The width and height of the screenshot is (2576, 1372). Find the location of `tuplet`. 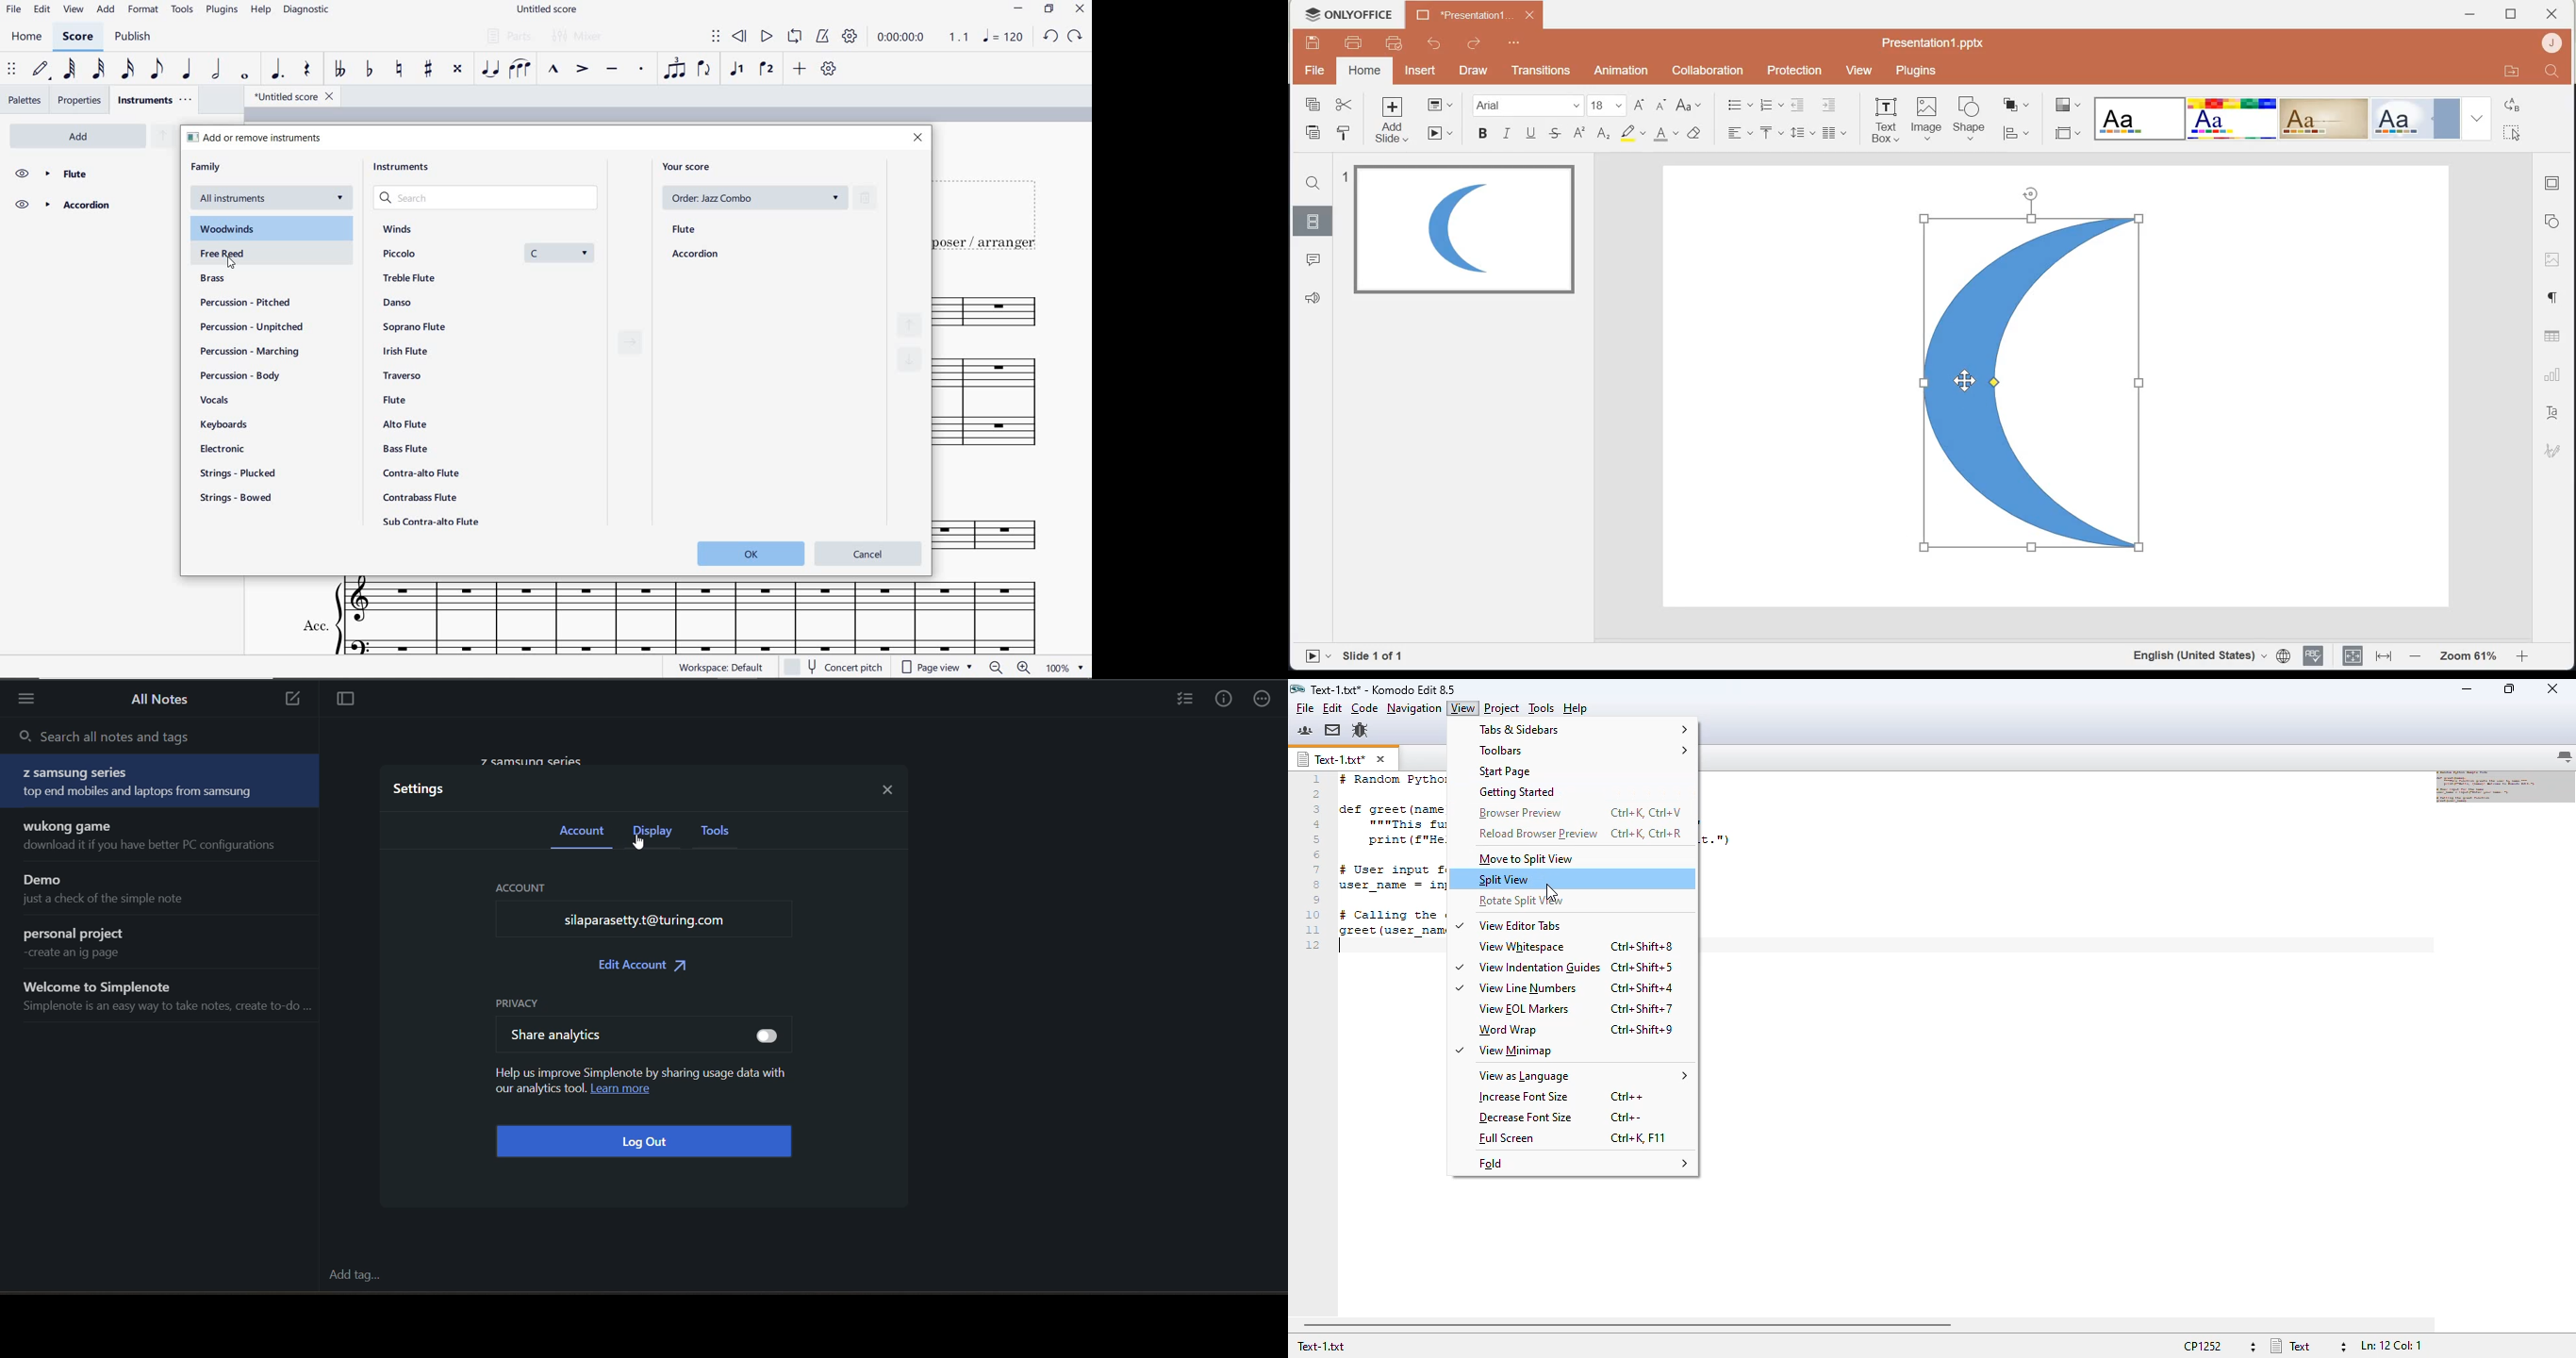

tuplet is located at coordinates (676, 69).